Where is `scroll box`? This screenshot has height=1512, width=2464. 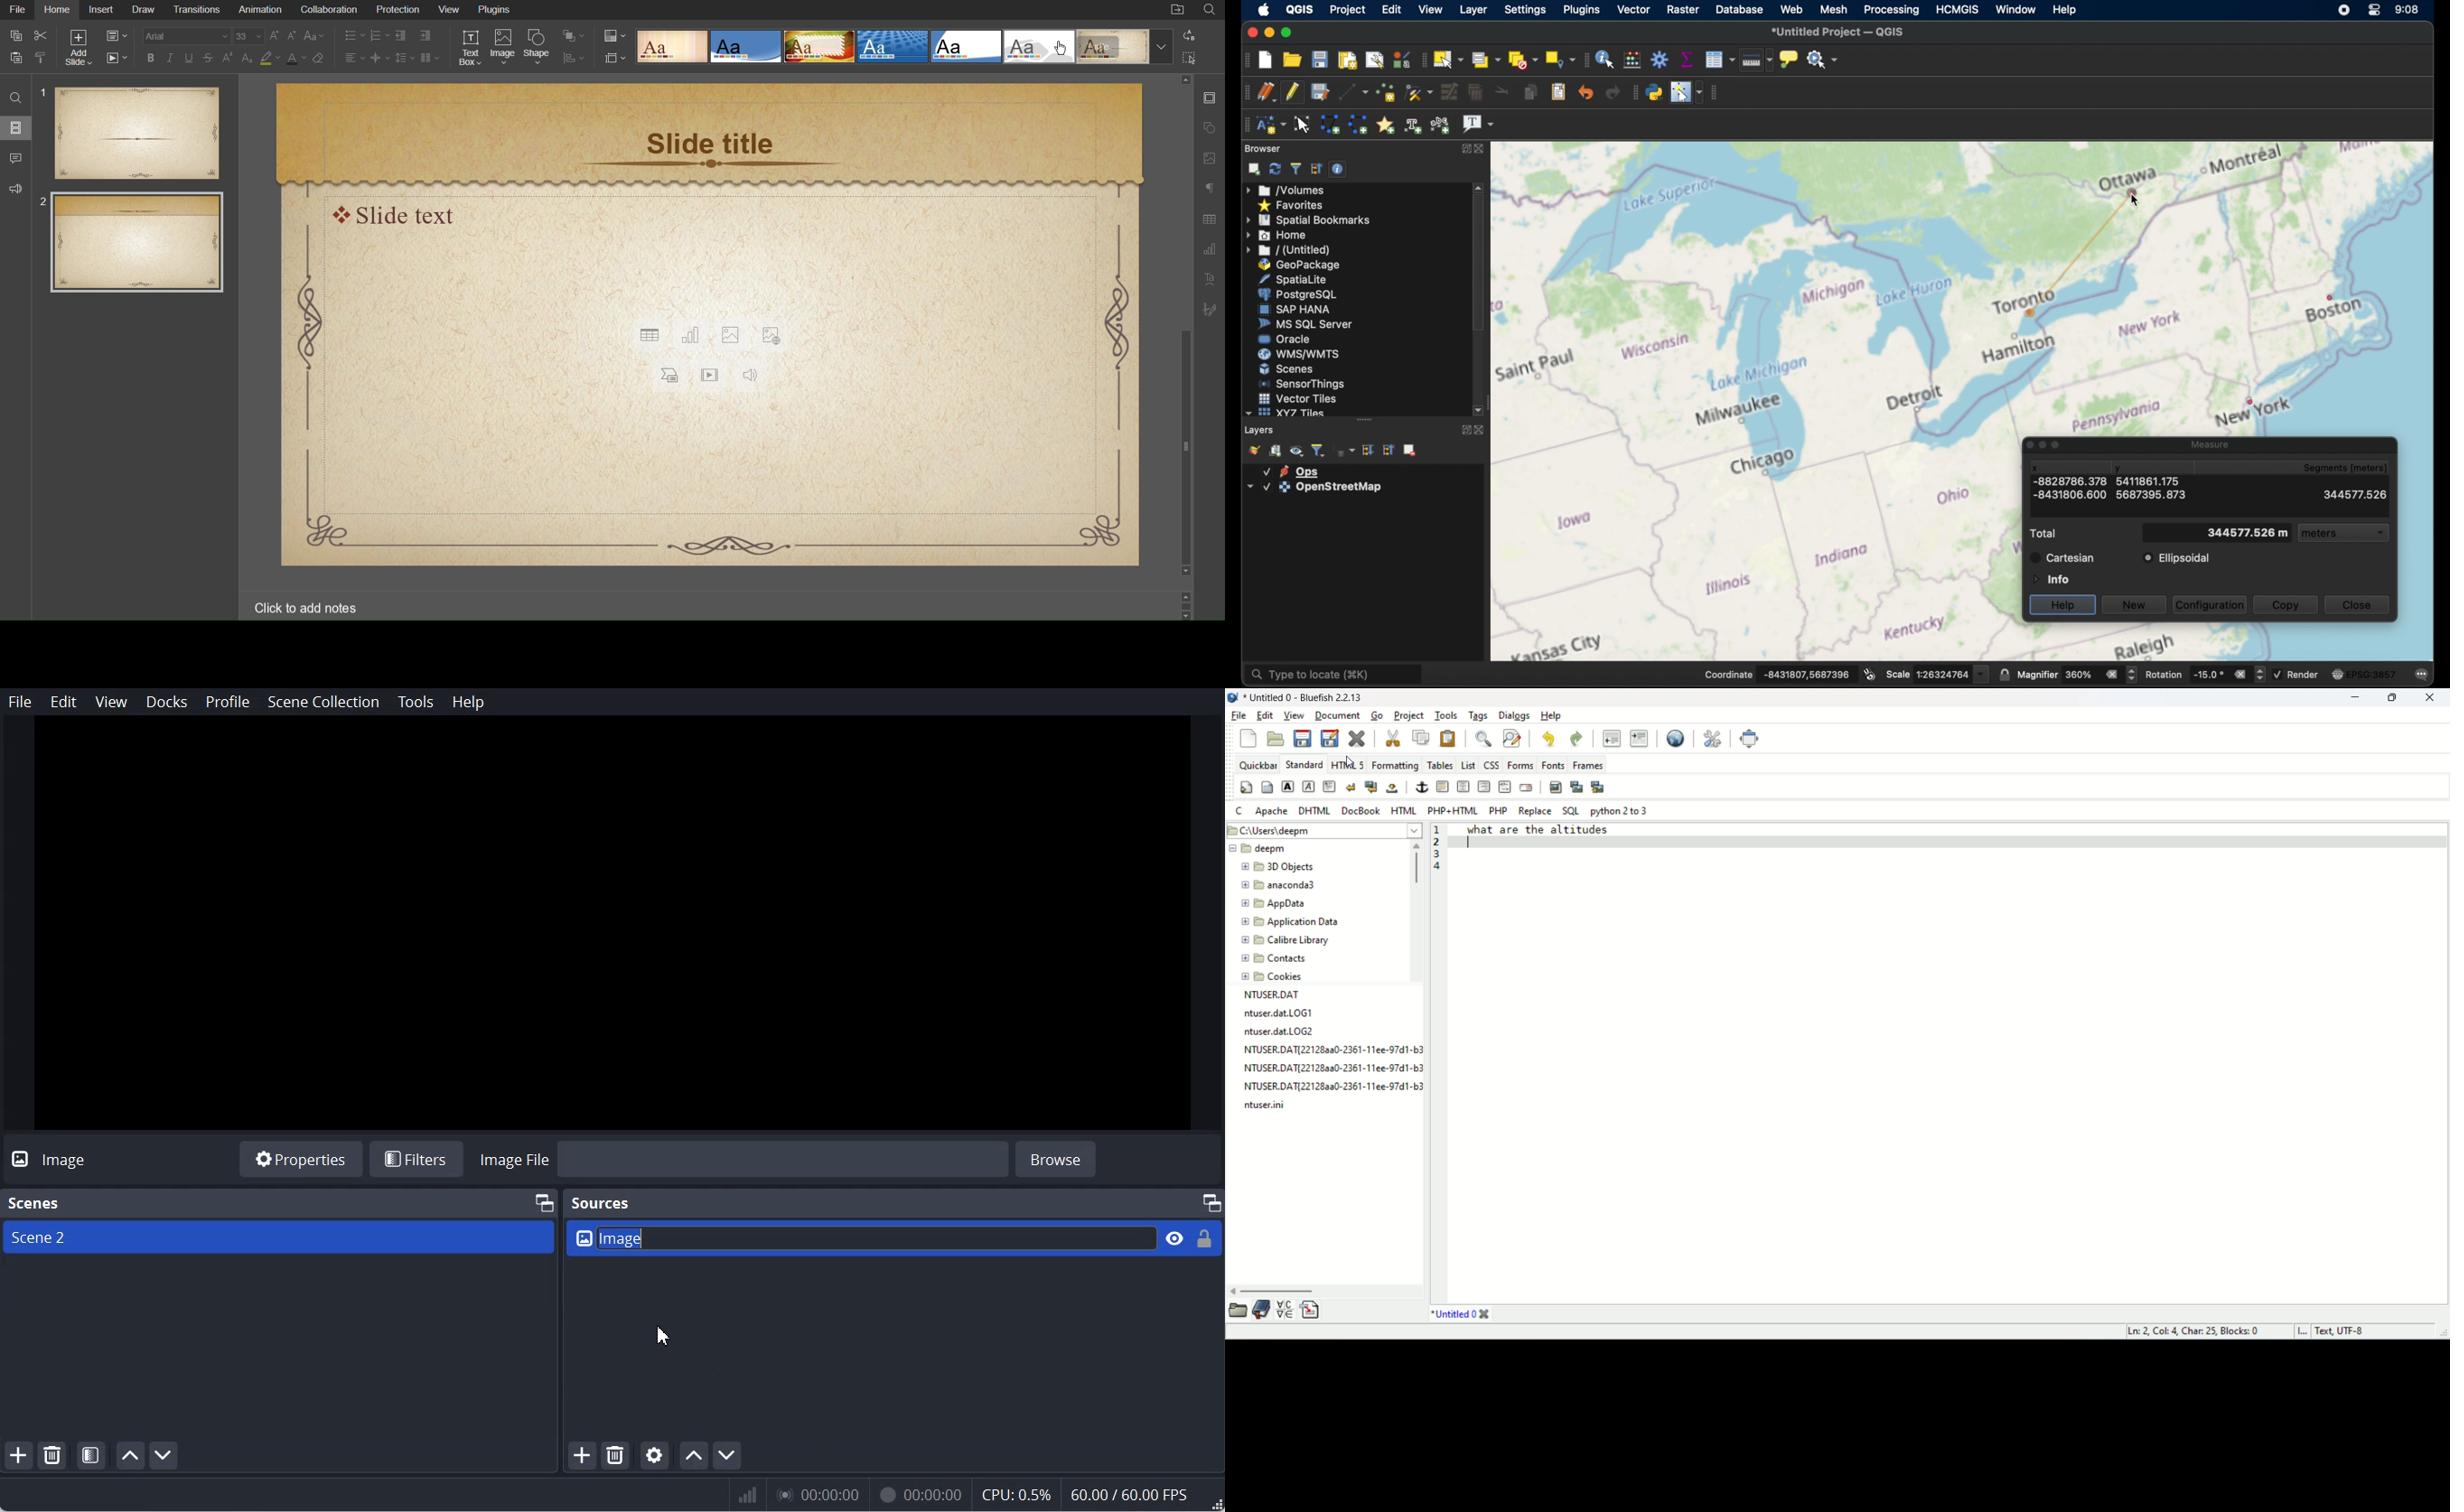 scroll box is located at coordinates (1478, 266).